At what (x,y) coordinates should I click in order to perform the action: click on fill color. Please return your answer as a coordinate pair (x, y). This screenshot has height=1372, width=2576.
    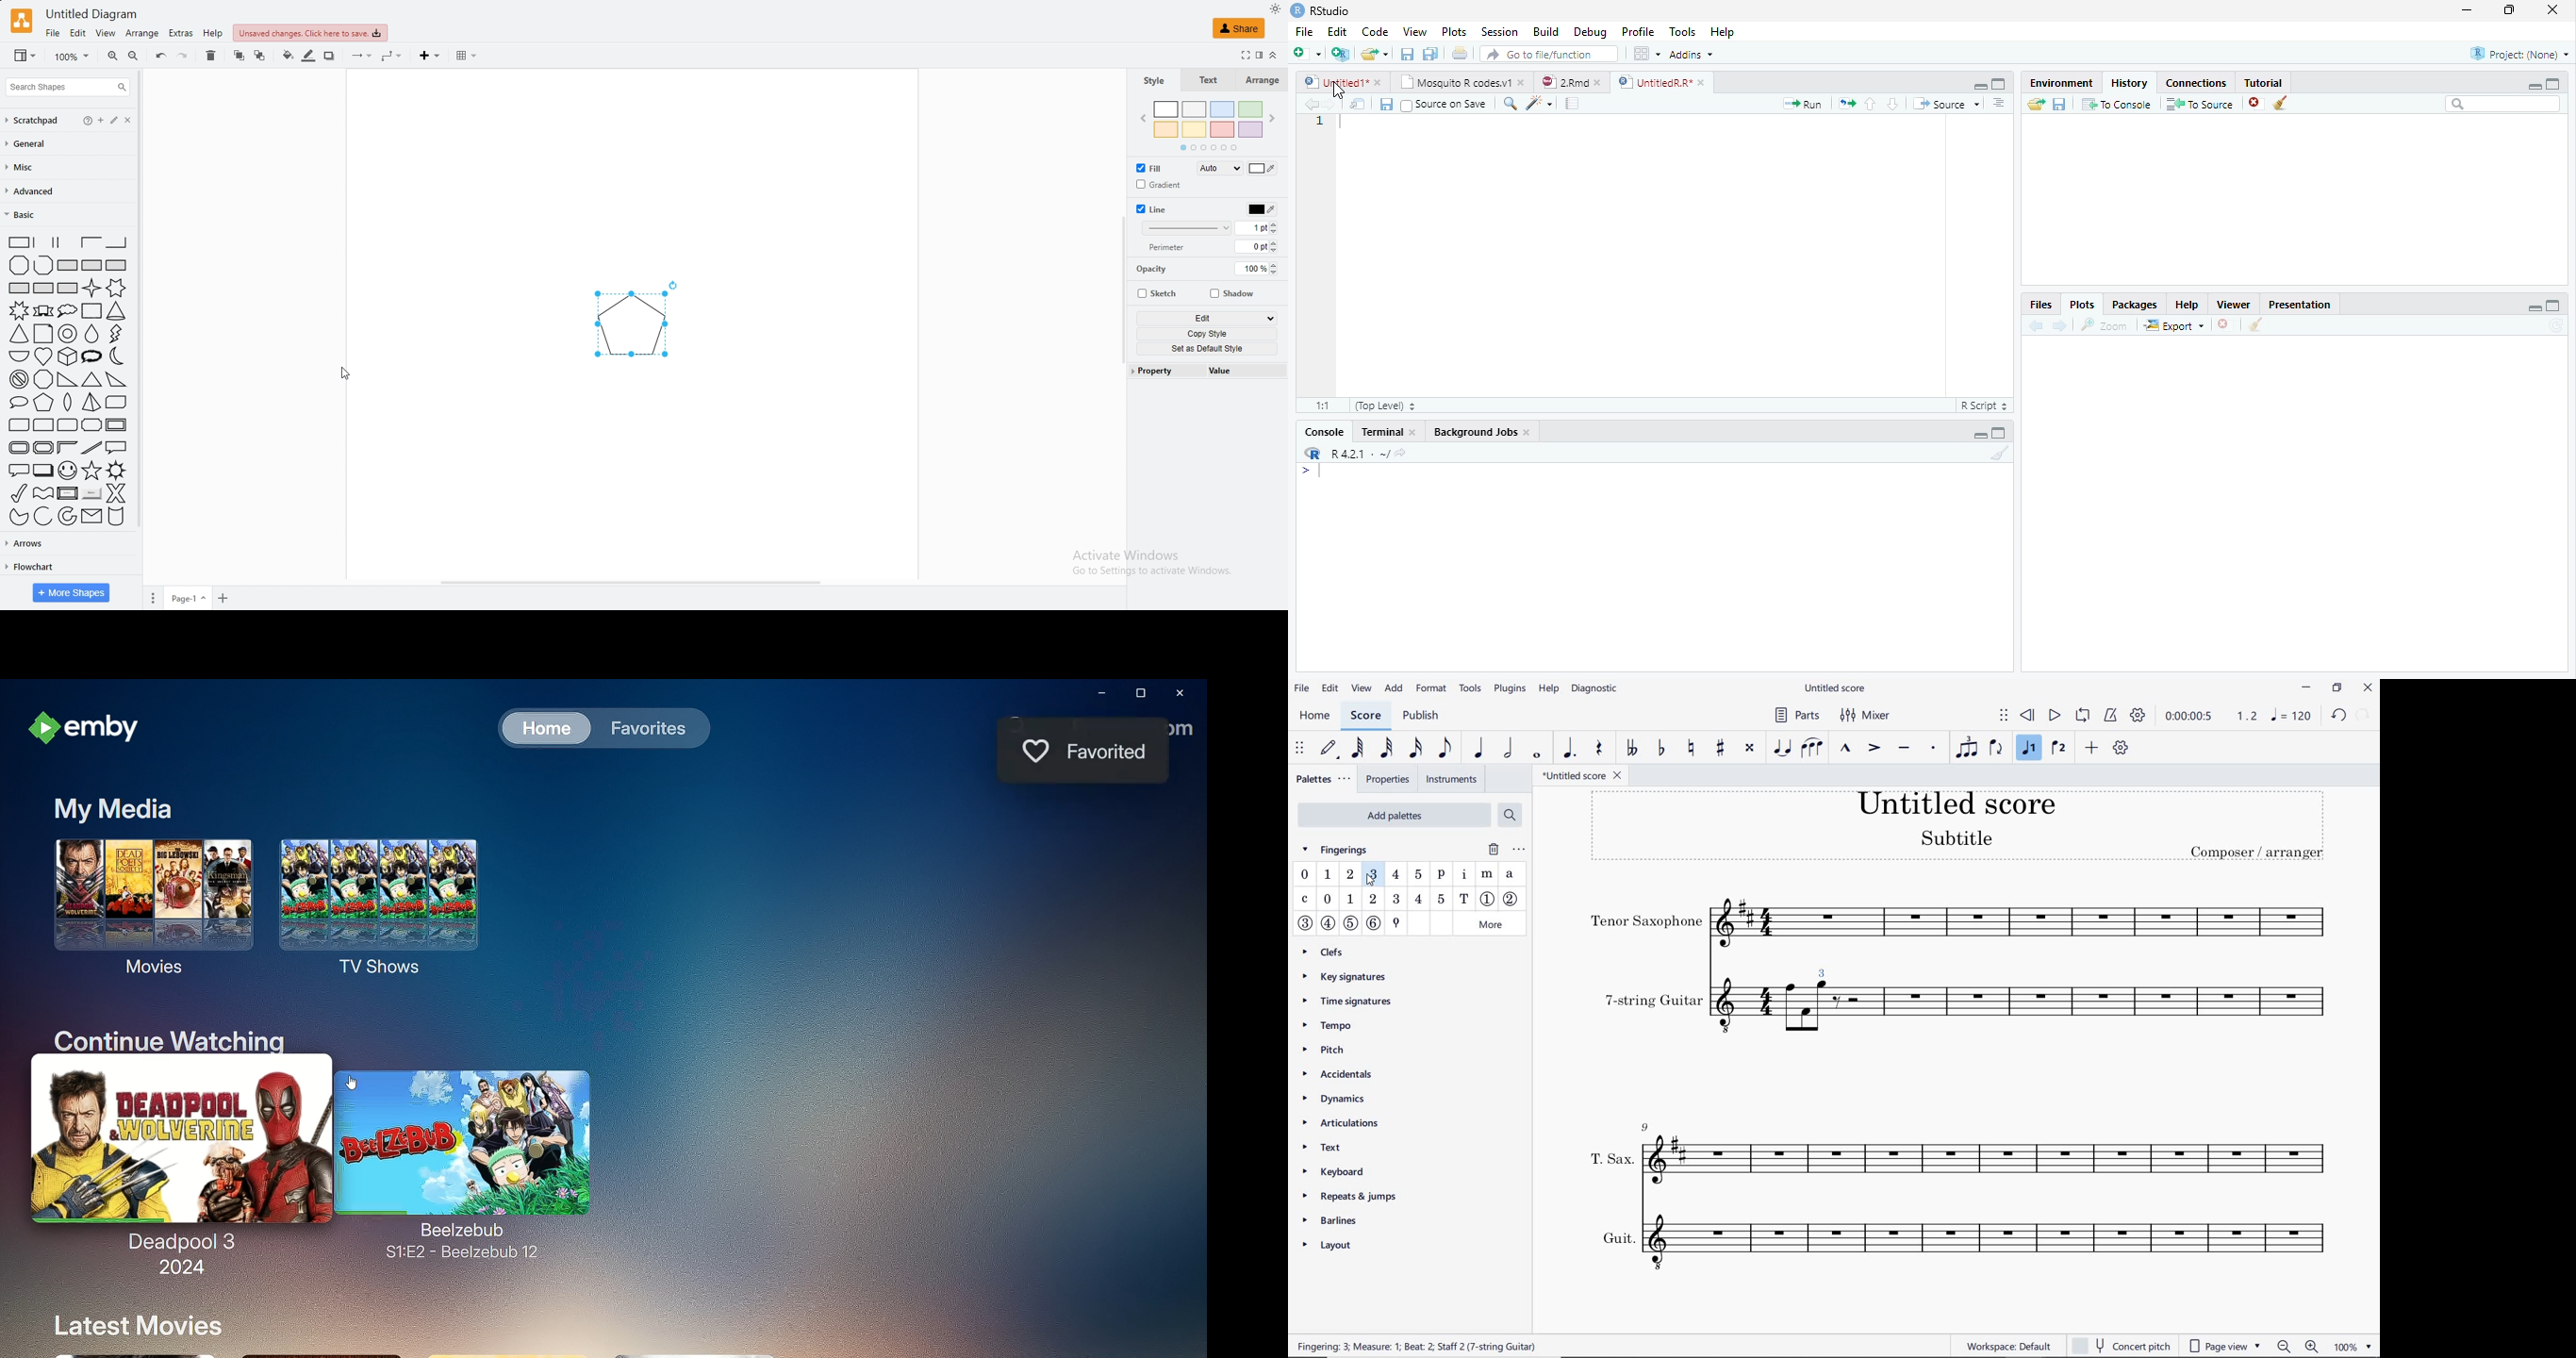
    Looking at the image, I should click on (287, 56).